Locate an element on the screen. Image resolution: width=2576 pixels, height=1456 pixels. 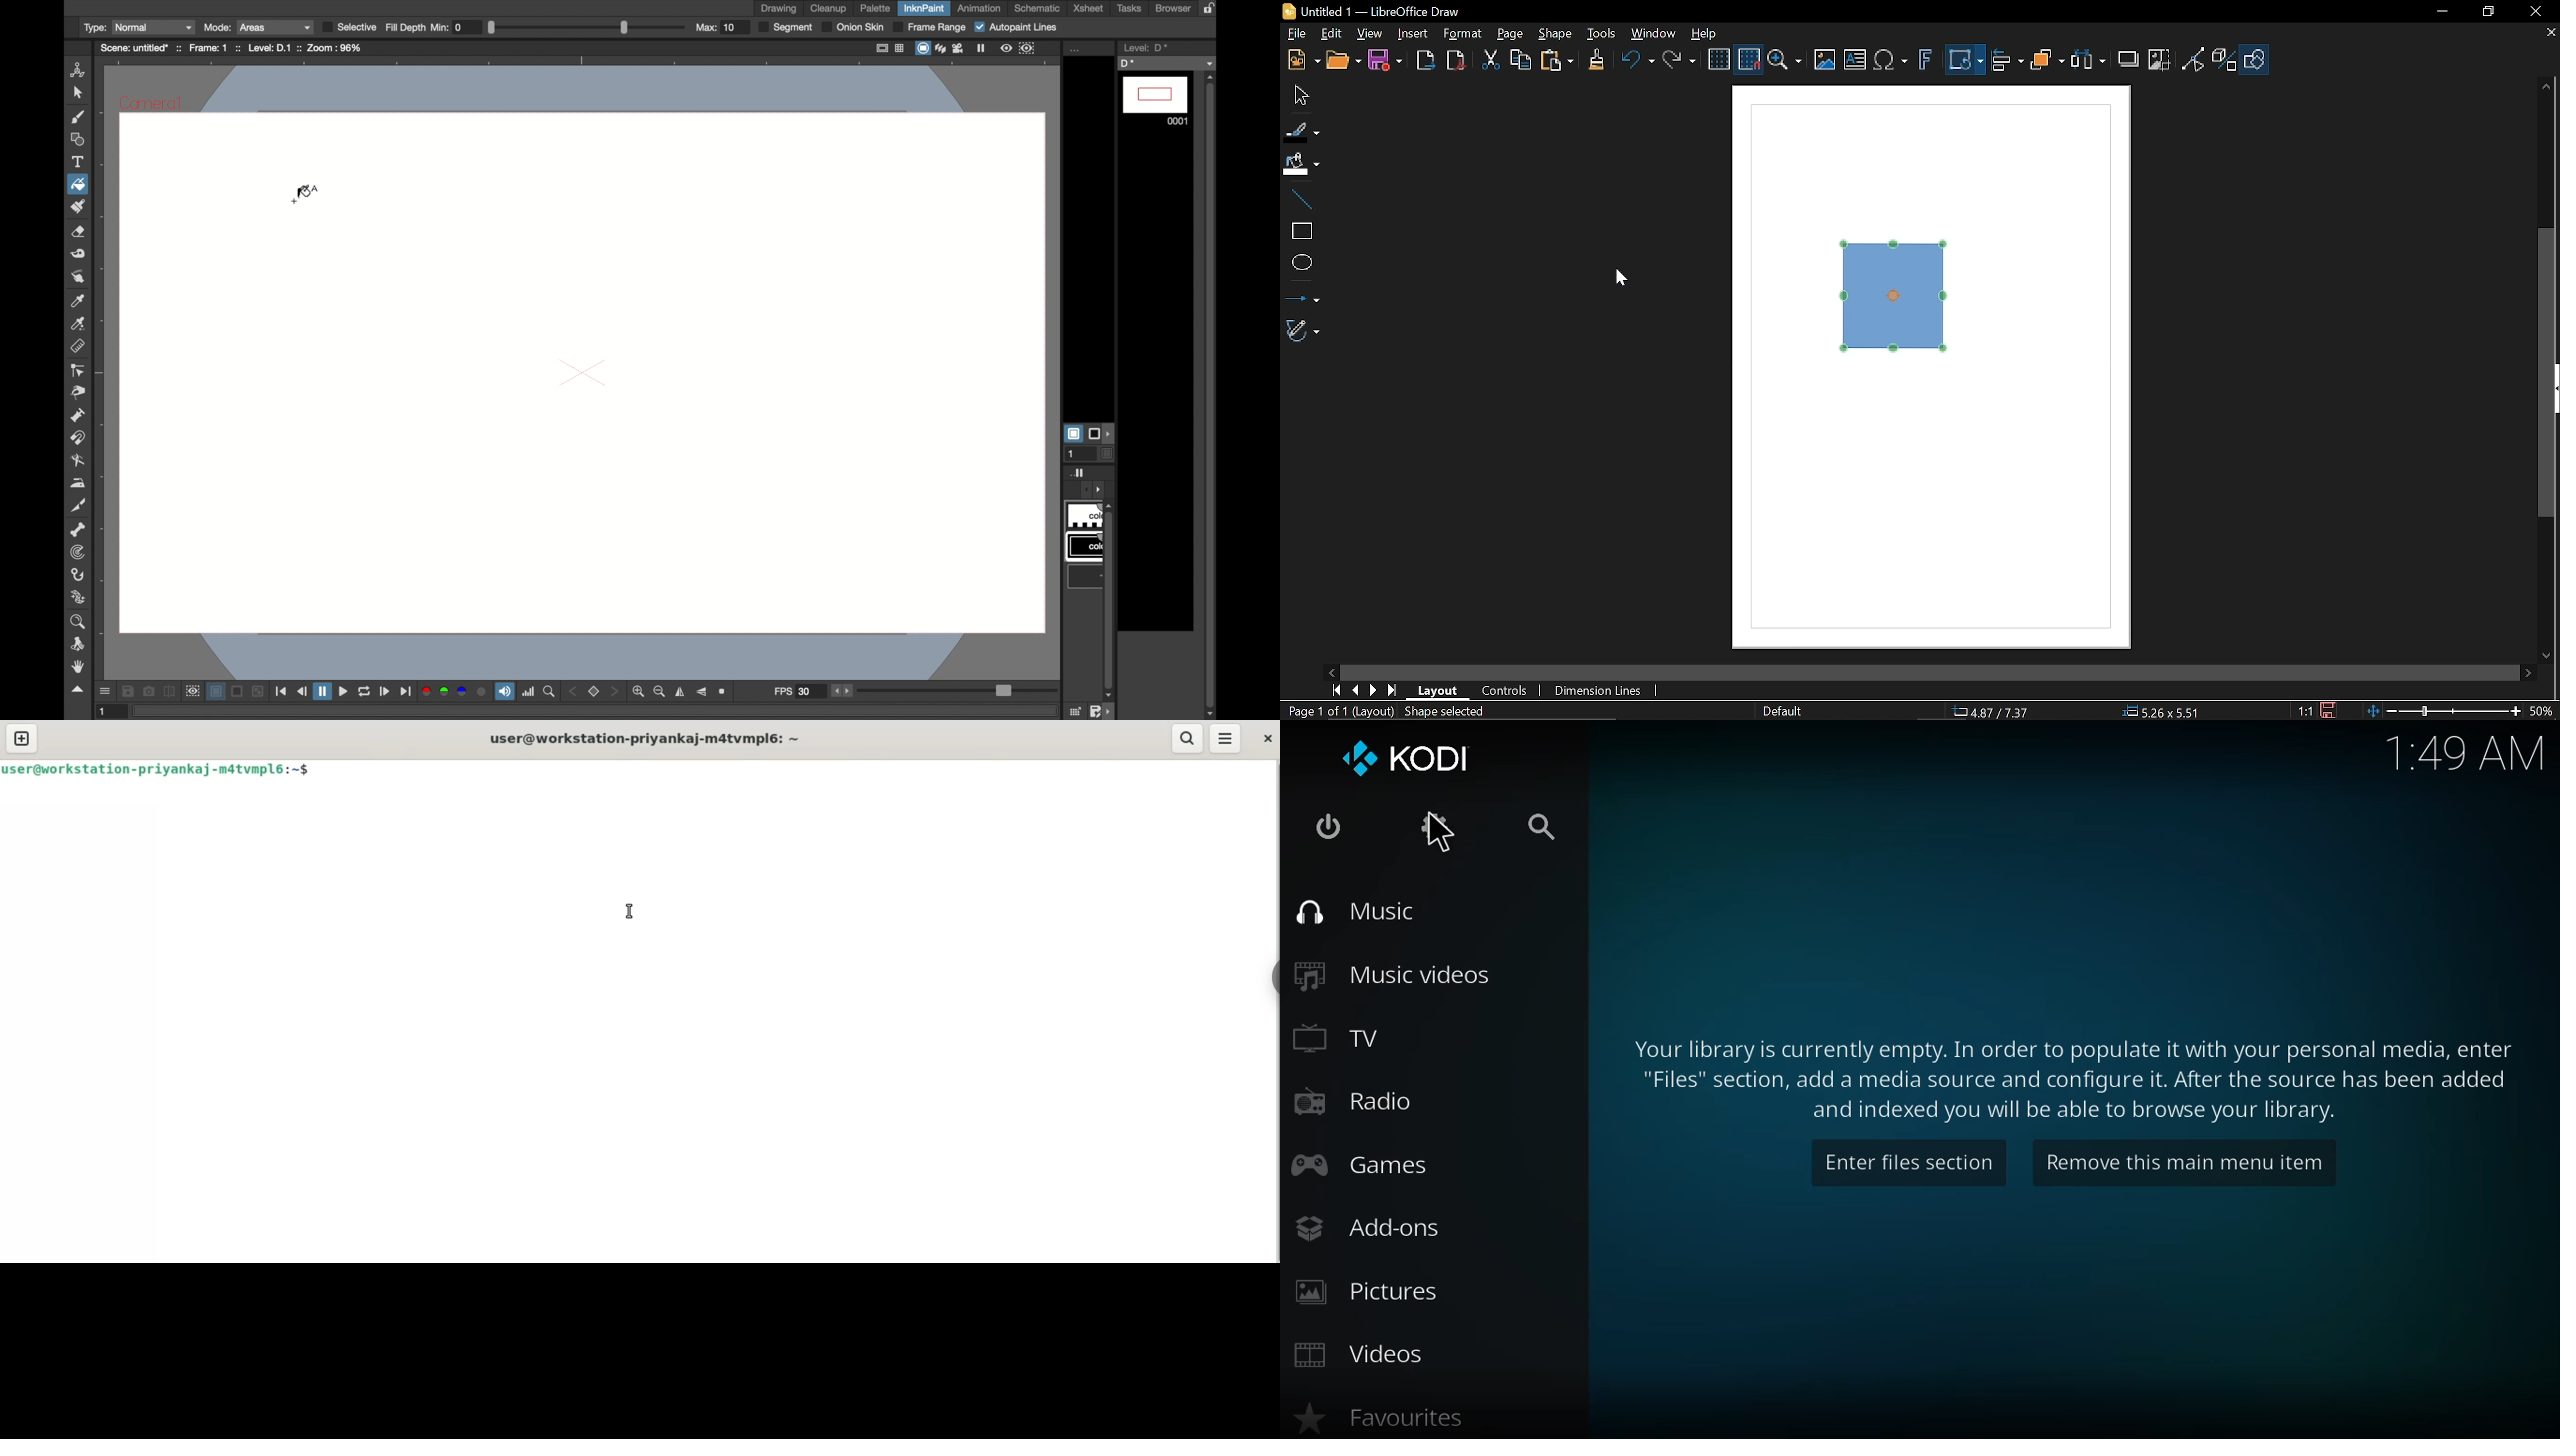
Transformation is located at coordinates (1965, 61).